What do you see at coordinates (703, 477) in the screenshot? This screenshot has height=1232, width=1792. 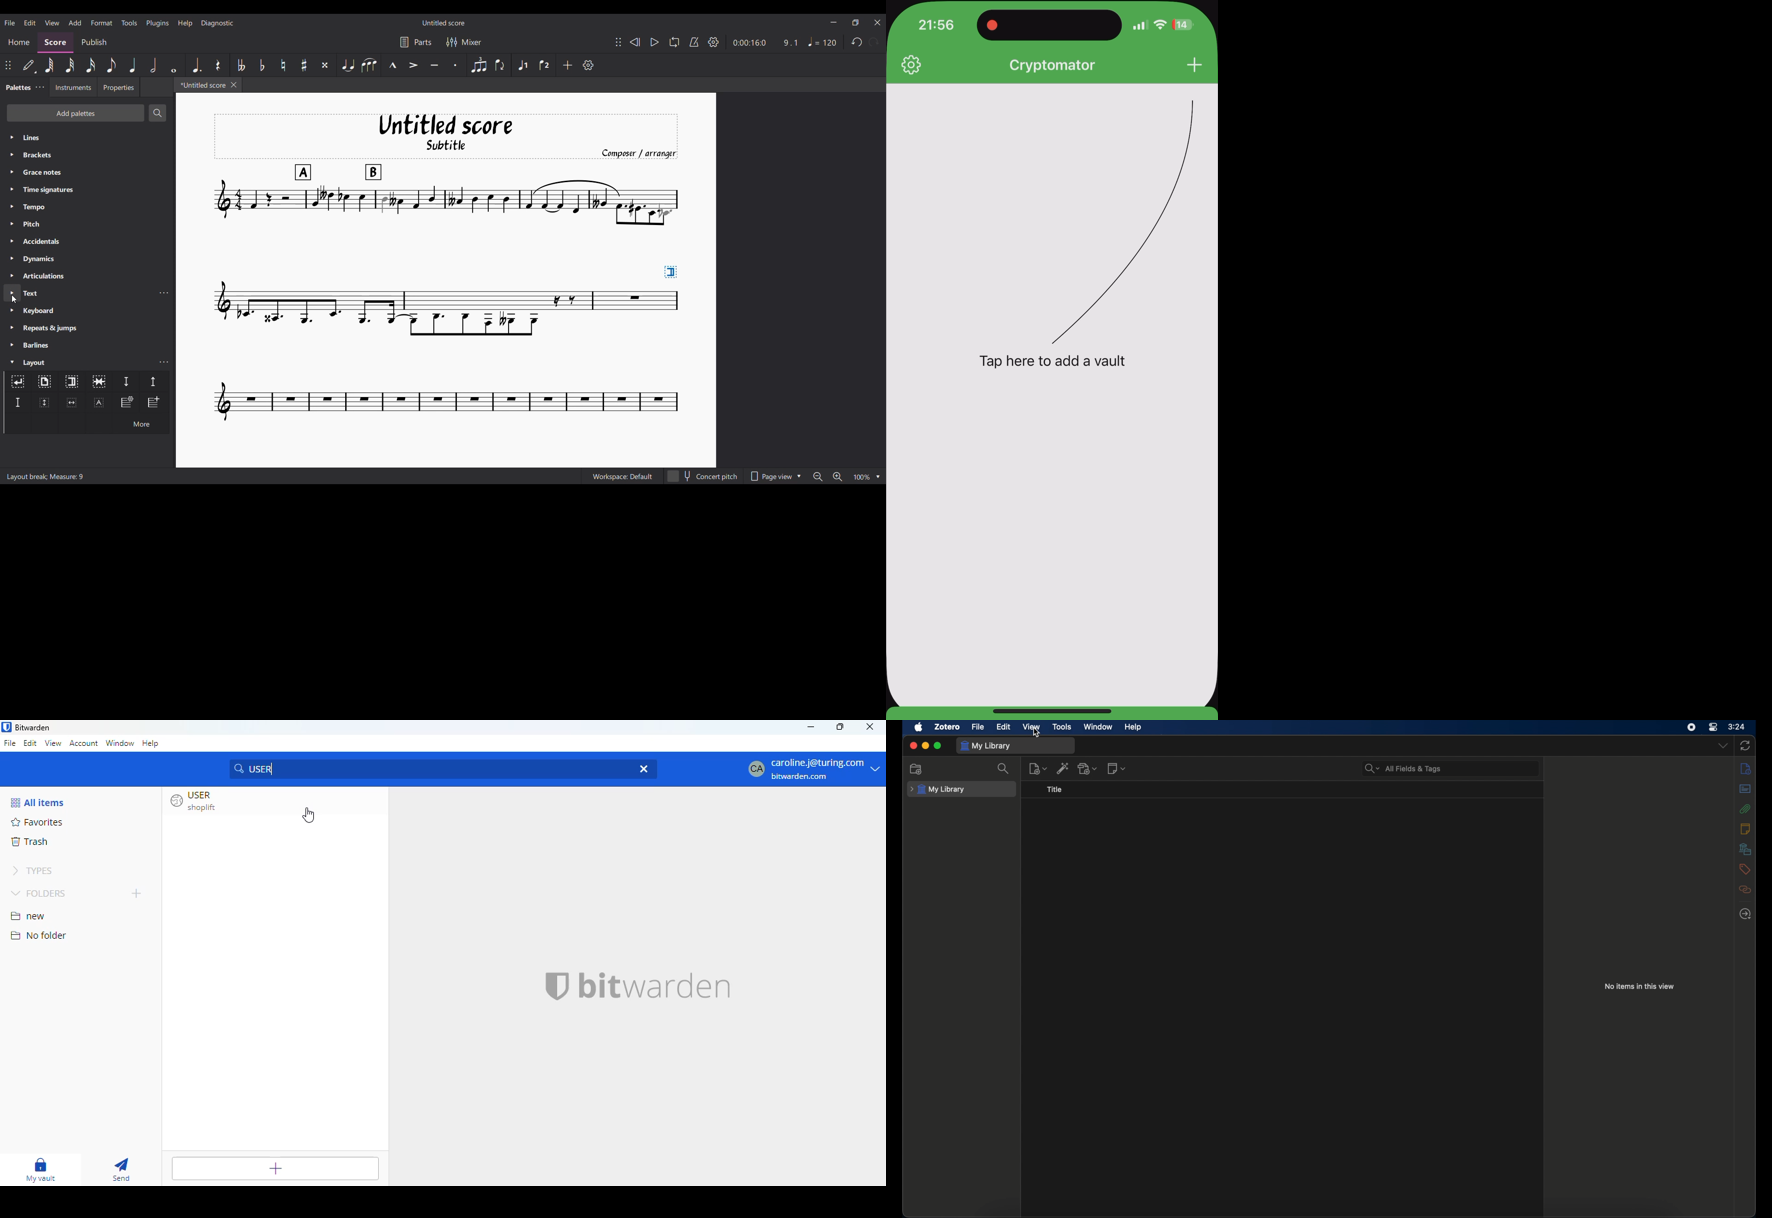 I see `Concert pitch toggle` at bounding box center [703, 477].